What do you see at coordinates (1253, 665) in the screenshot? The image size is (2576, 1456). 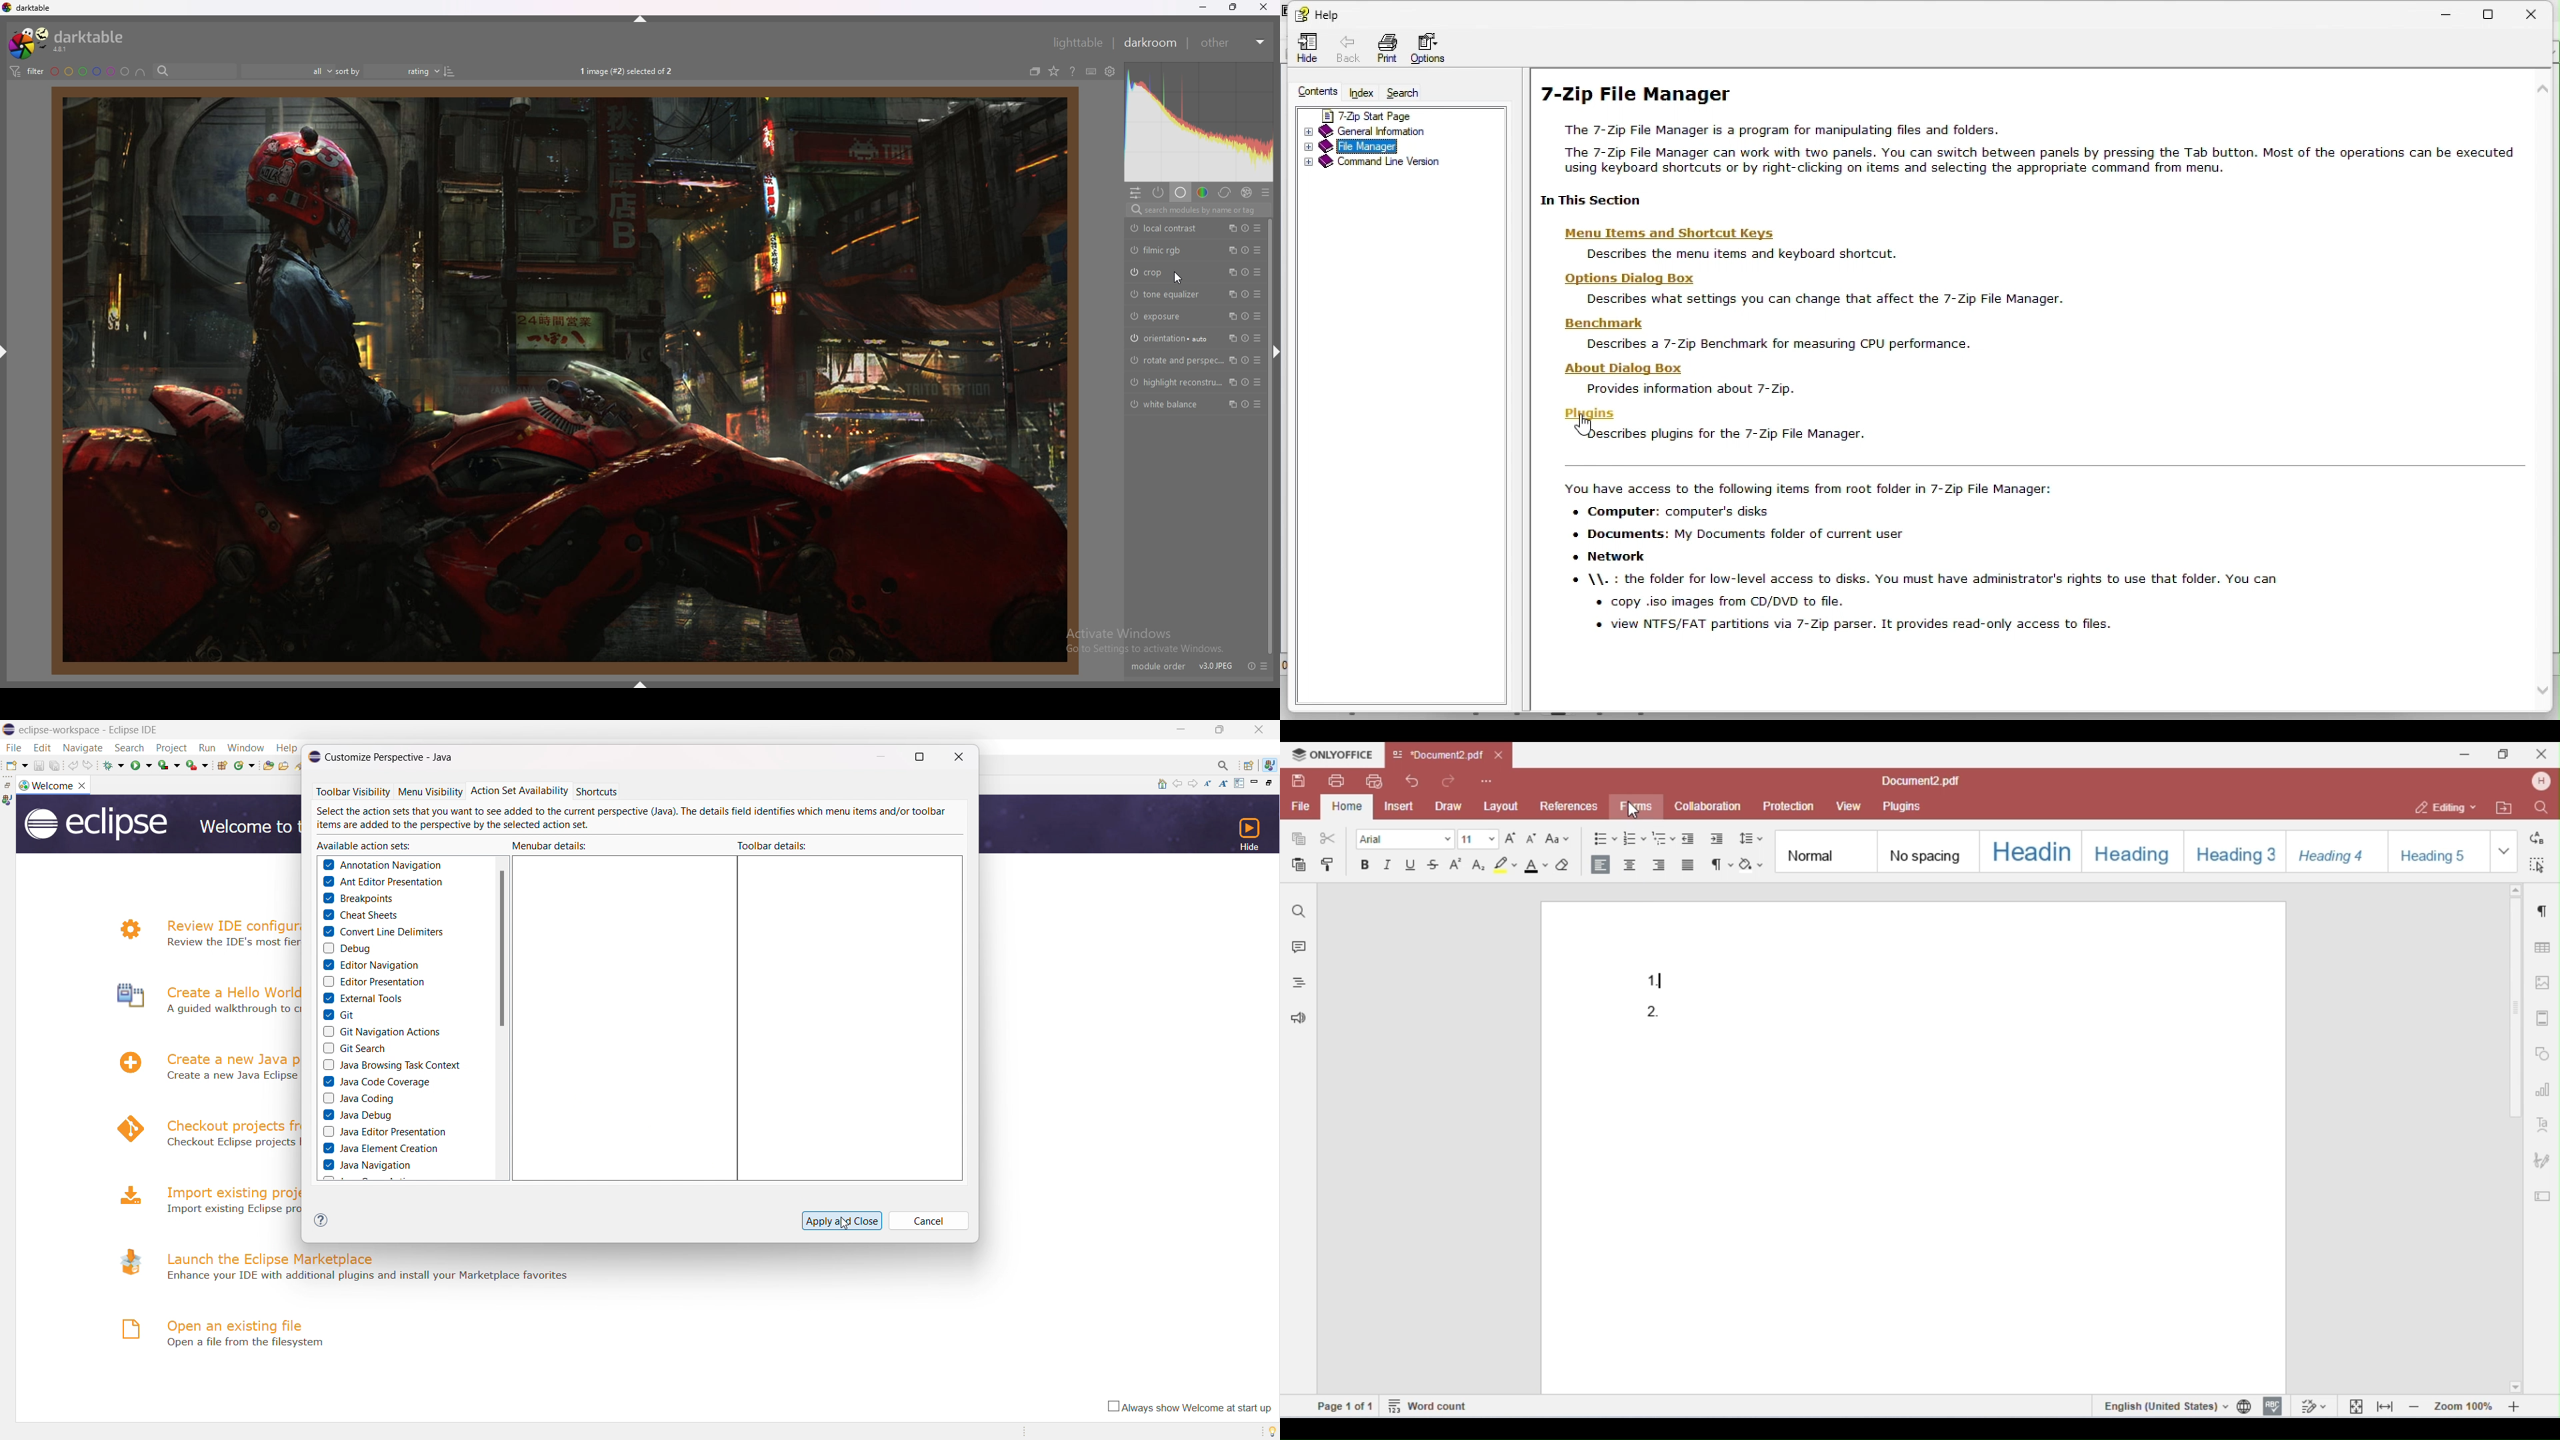 I see `reset` at bounding box center [1253, 665].